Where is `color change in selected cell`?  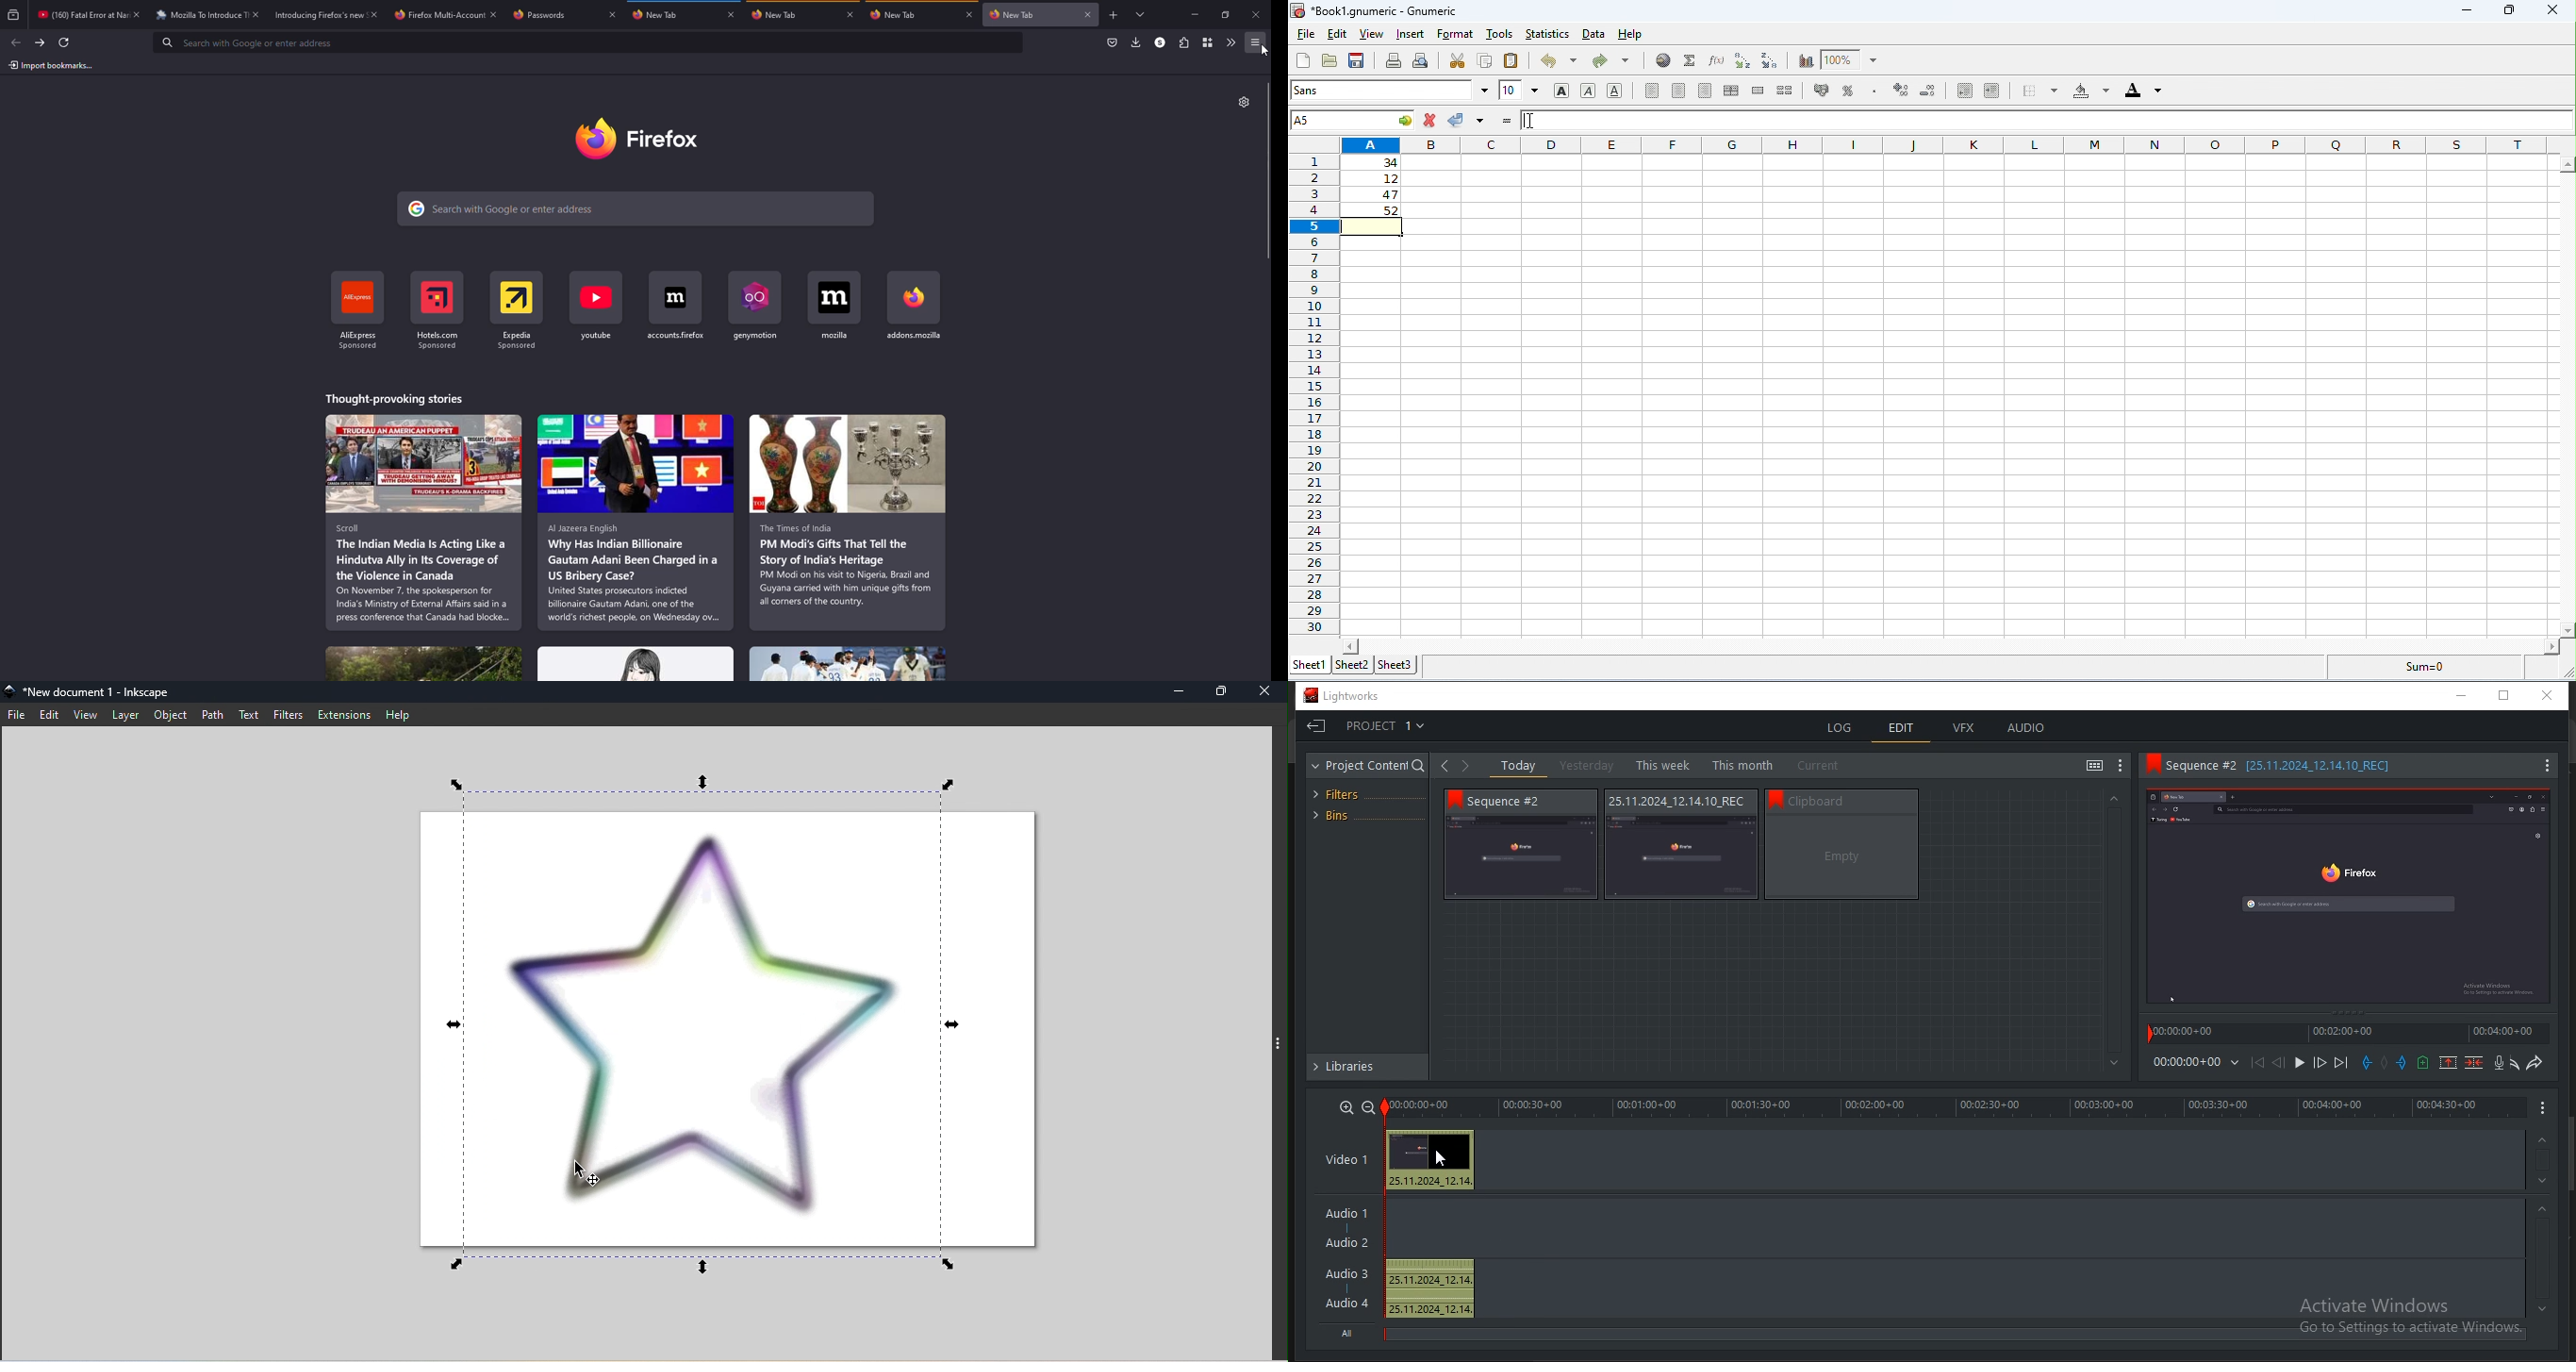
color change in selected cell is located at coordinates (1373, 225).